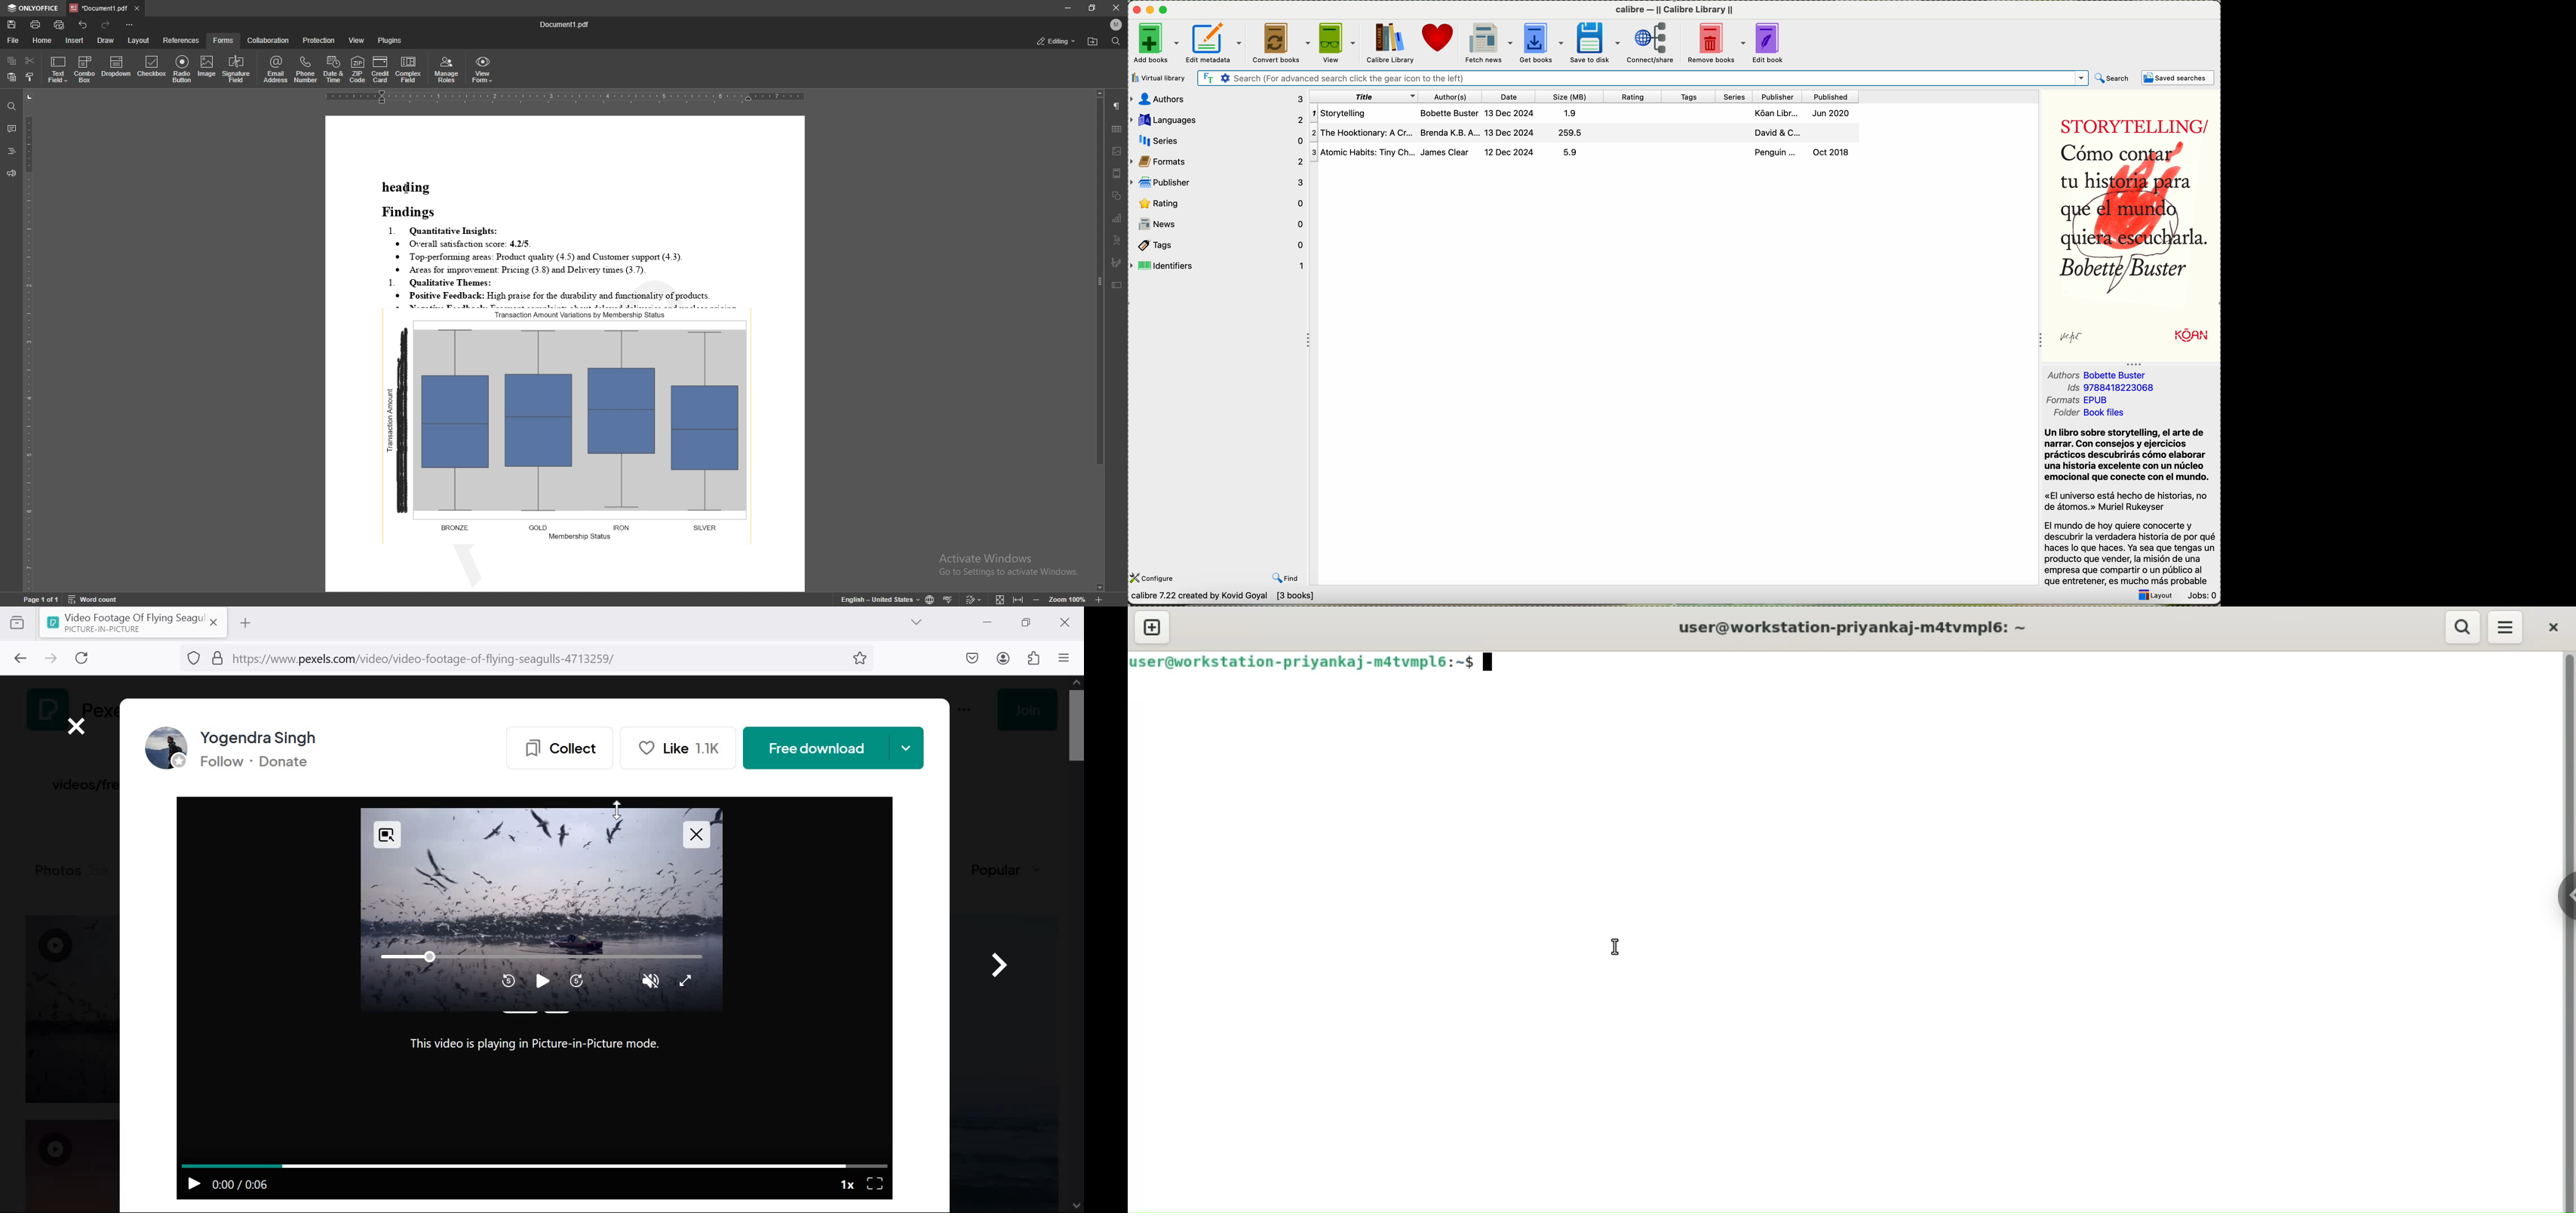  What do you see at coordinates (1218, 162) in the screenshot?
I see `formats` at bounding box center [1218, 162].